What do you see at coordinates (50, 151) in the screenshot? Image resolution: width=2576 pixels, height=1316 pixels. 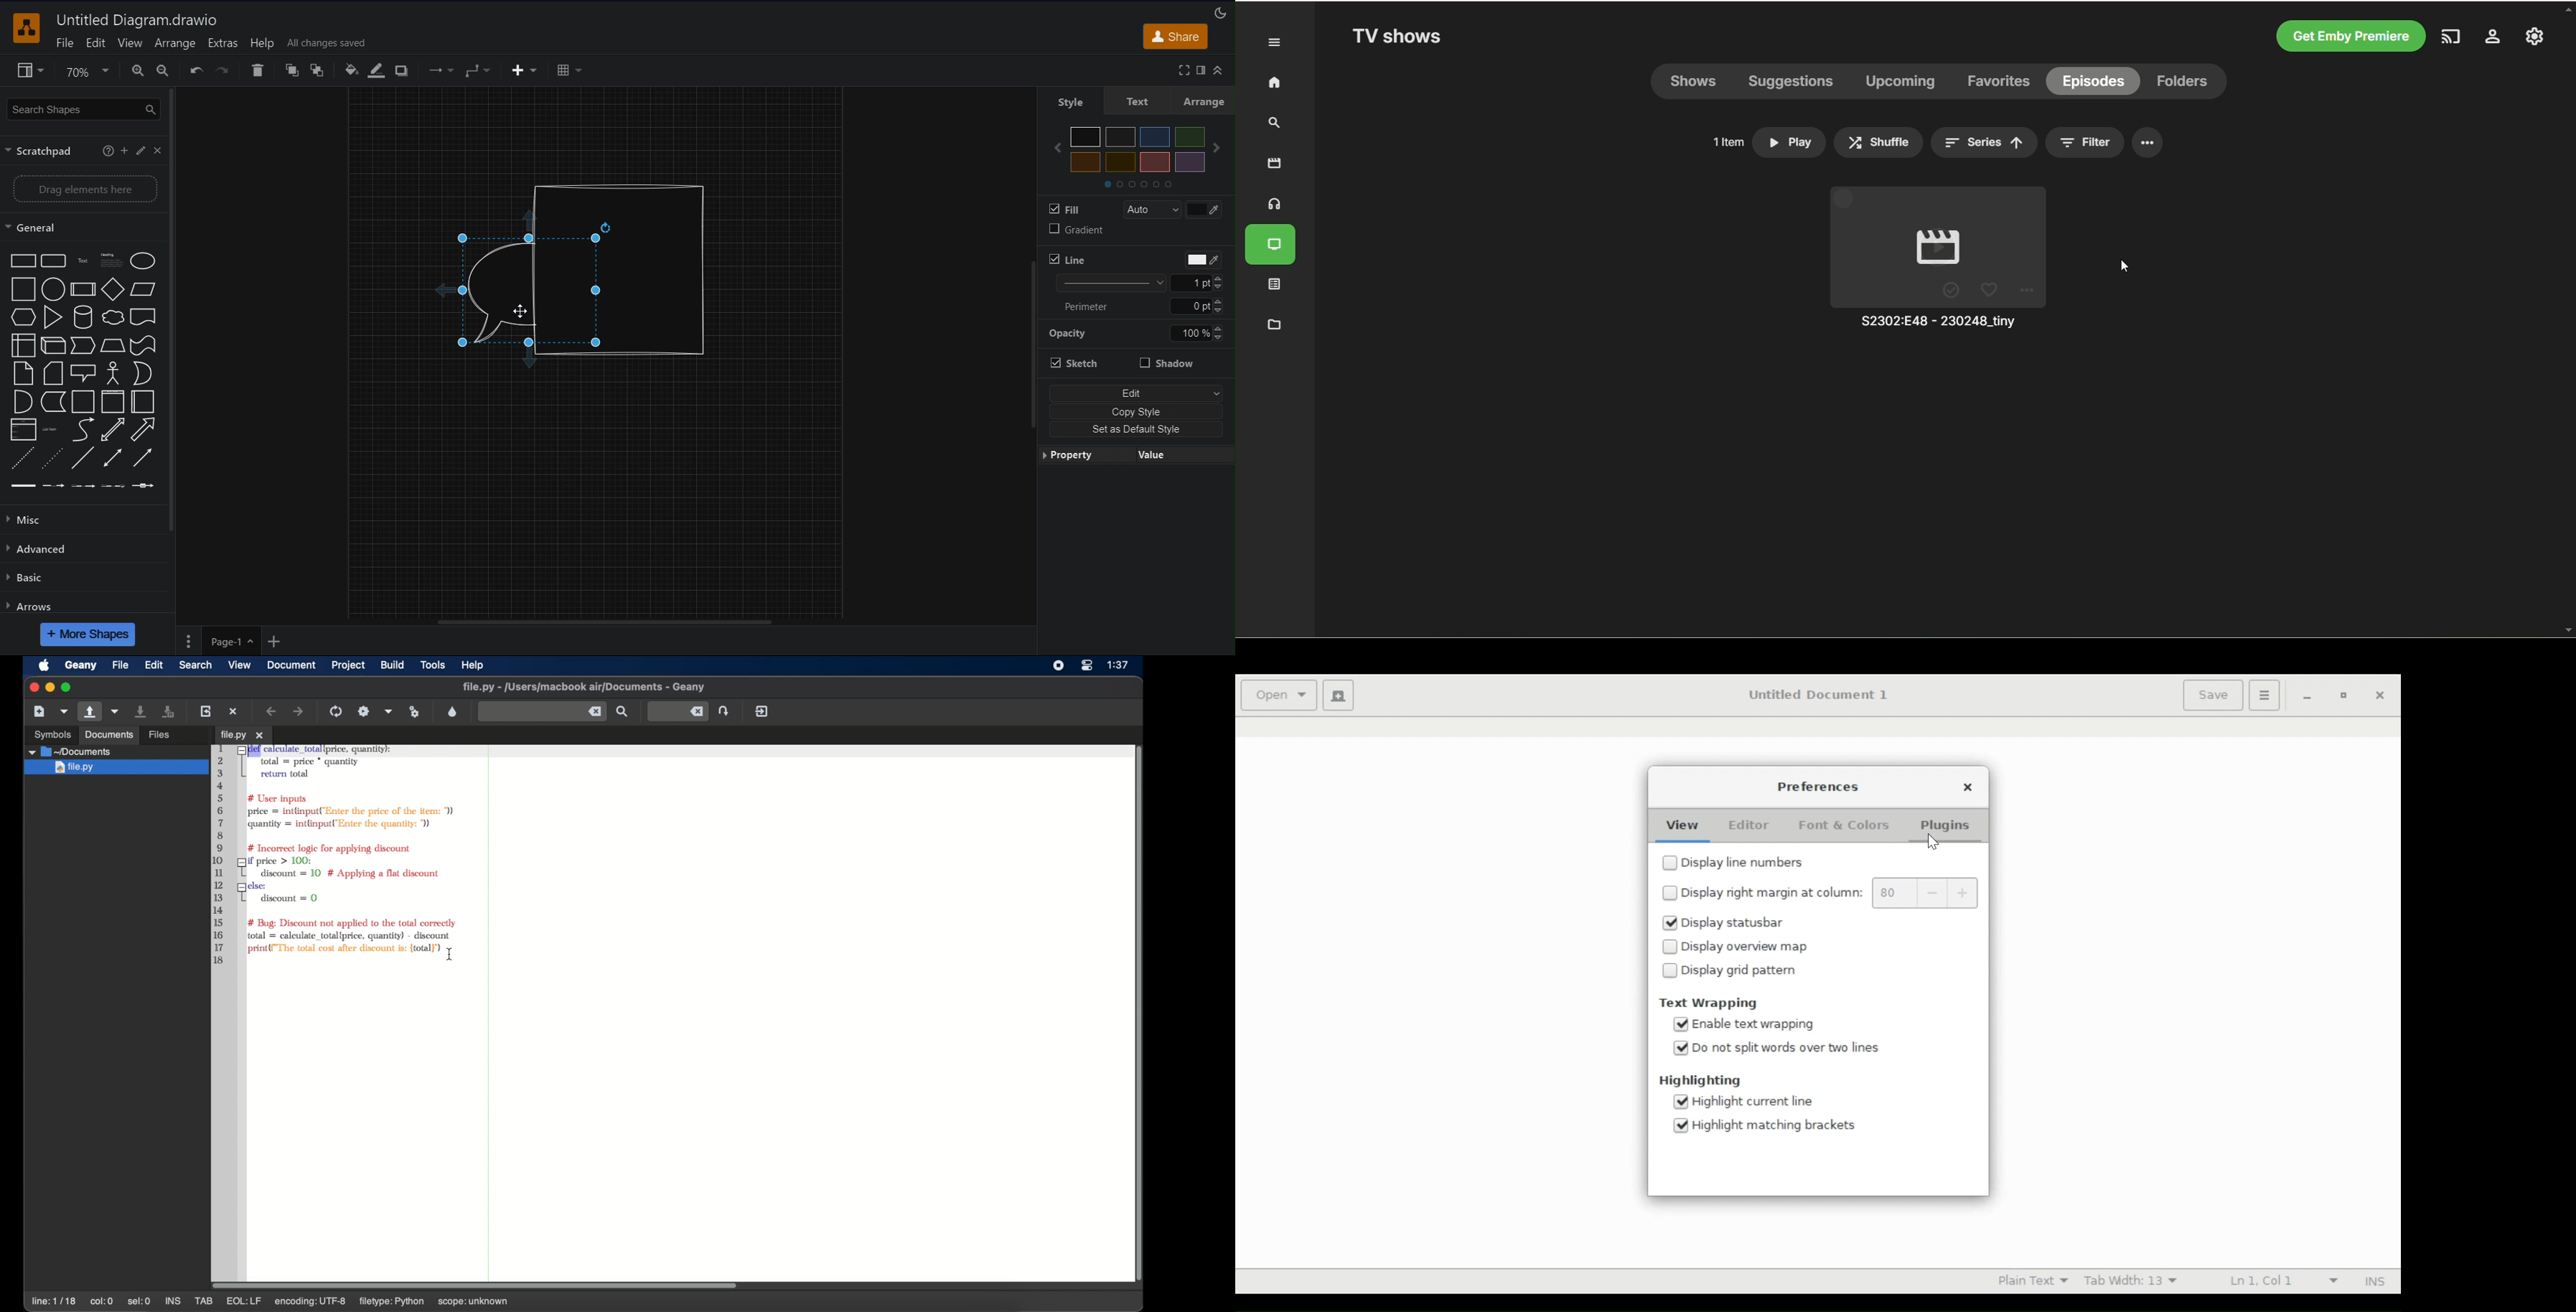 I see `Scratchpad` at bounding box center [50, 151].